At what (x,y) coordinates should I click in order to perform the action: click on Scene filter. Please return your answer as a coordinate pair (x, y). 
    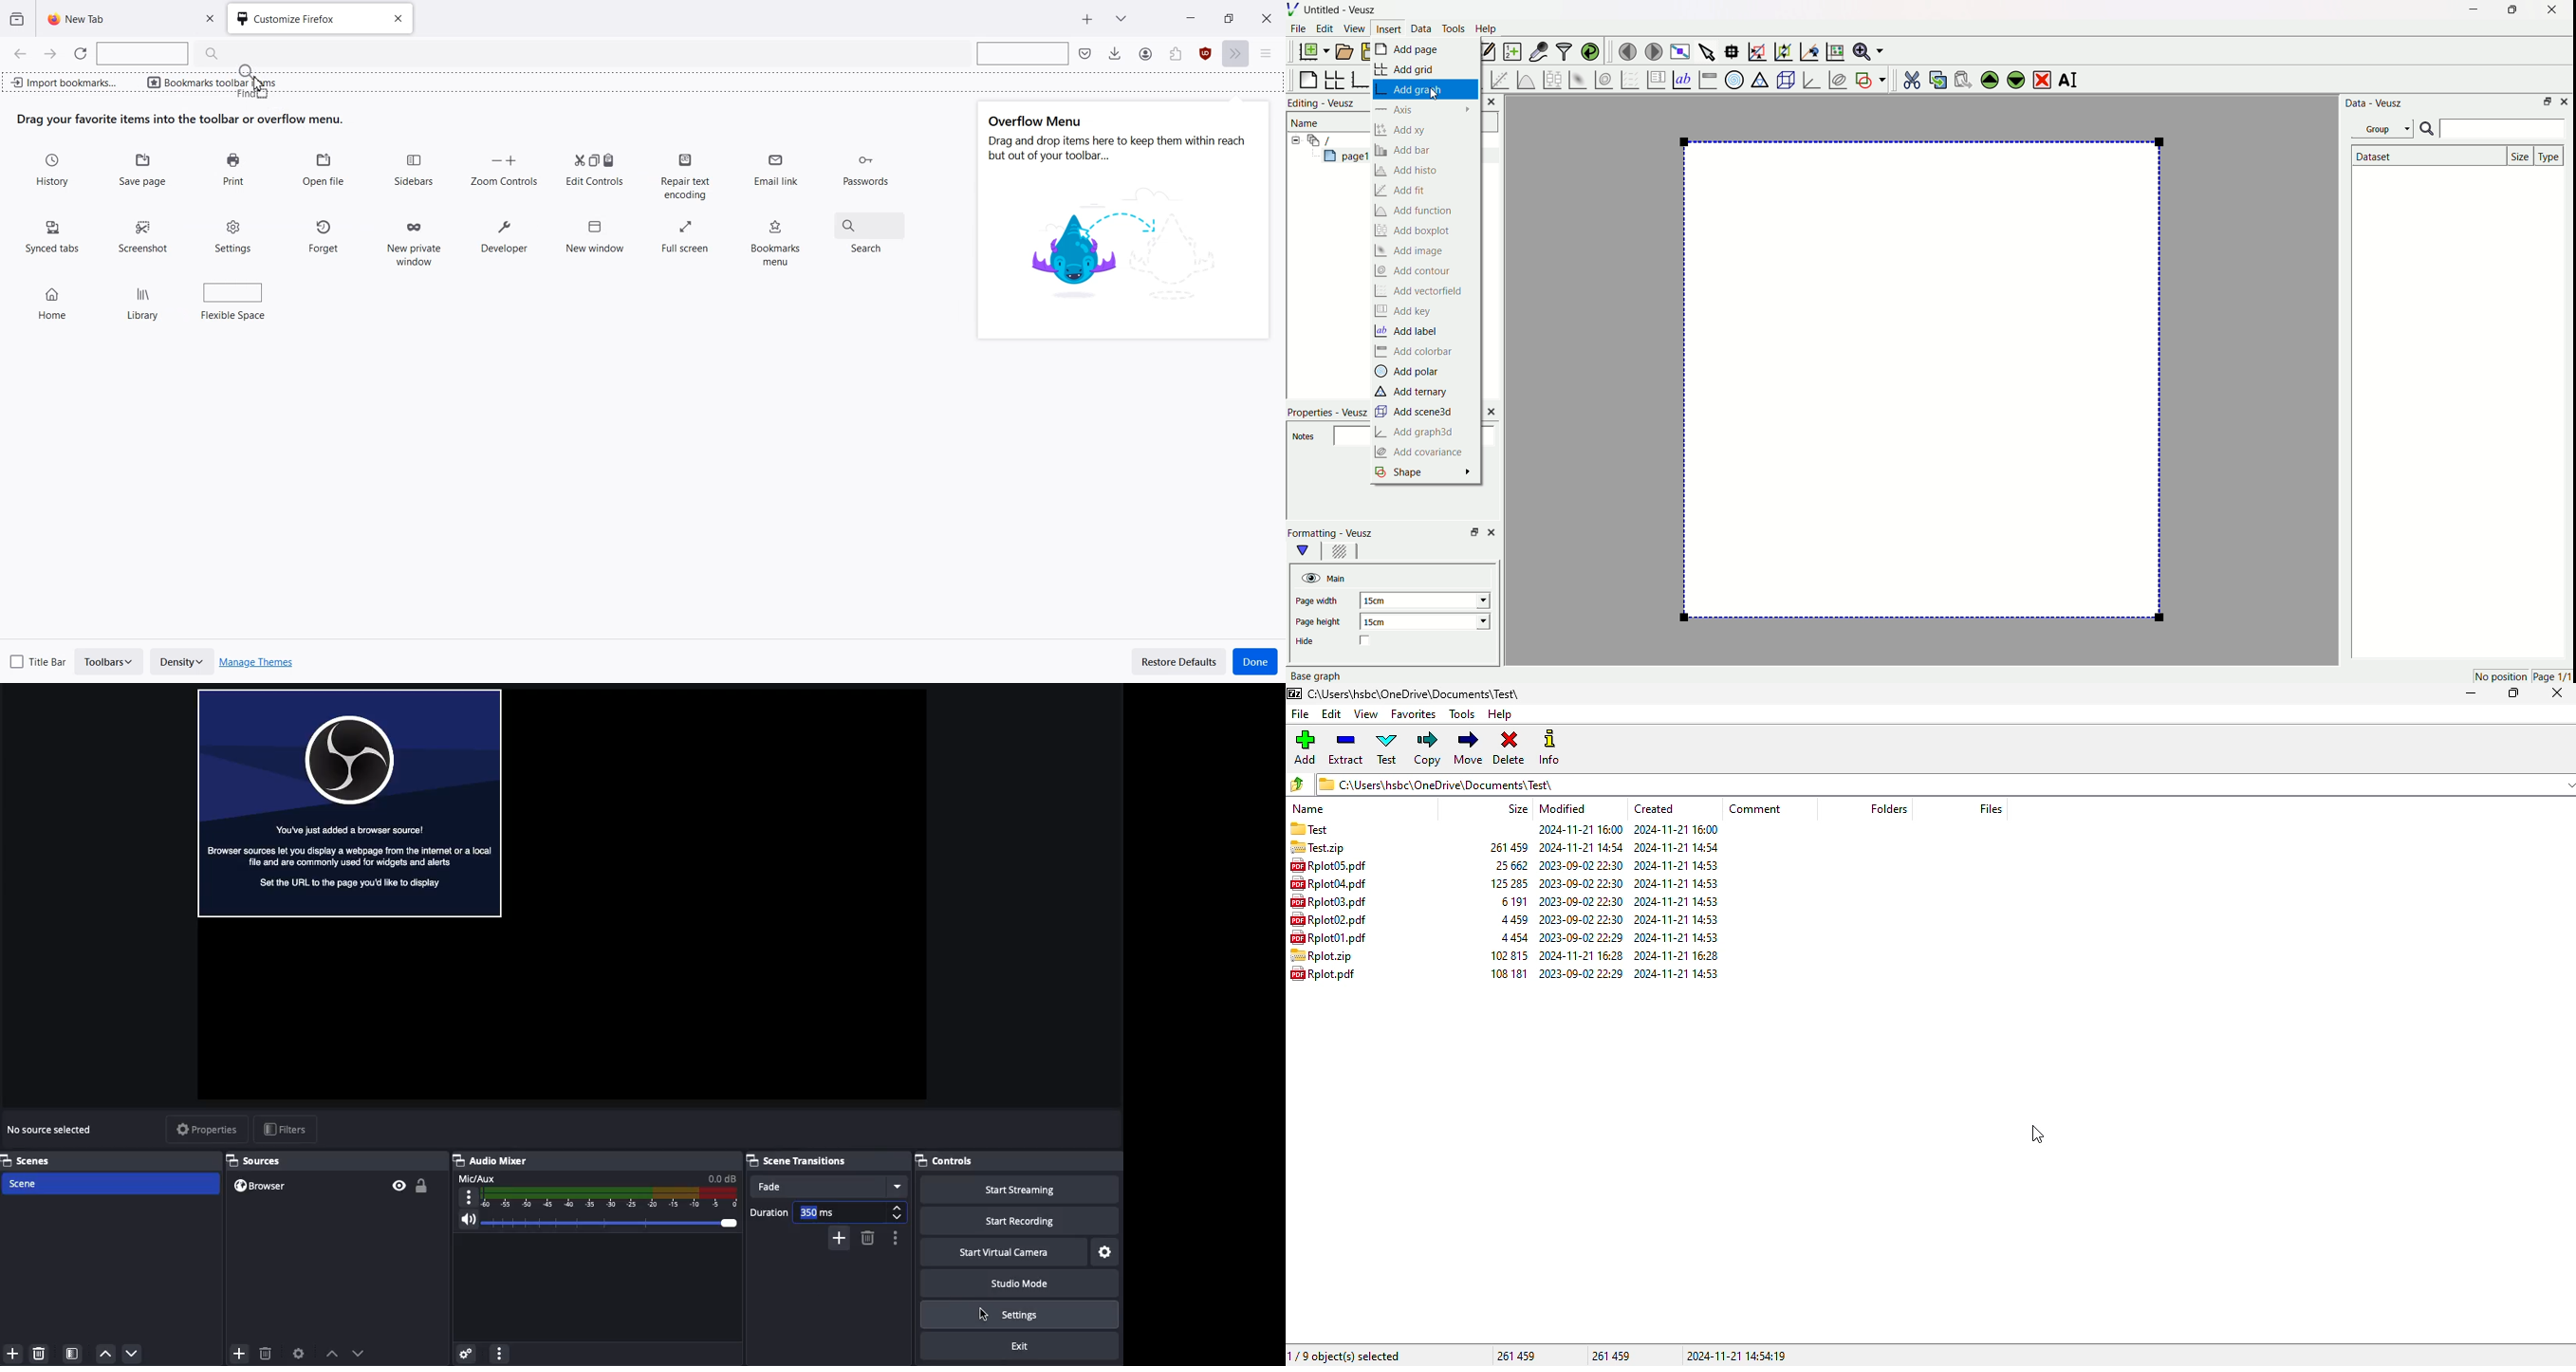
    Looking at the image, I should click on (73, 1353).